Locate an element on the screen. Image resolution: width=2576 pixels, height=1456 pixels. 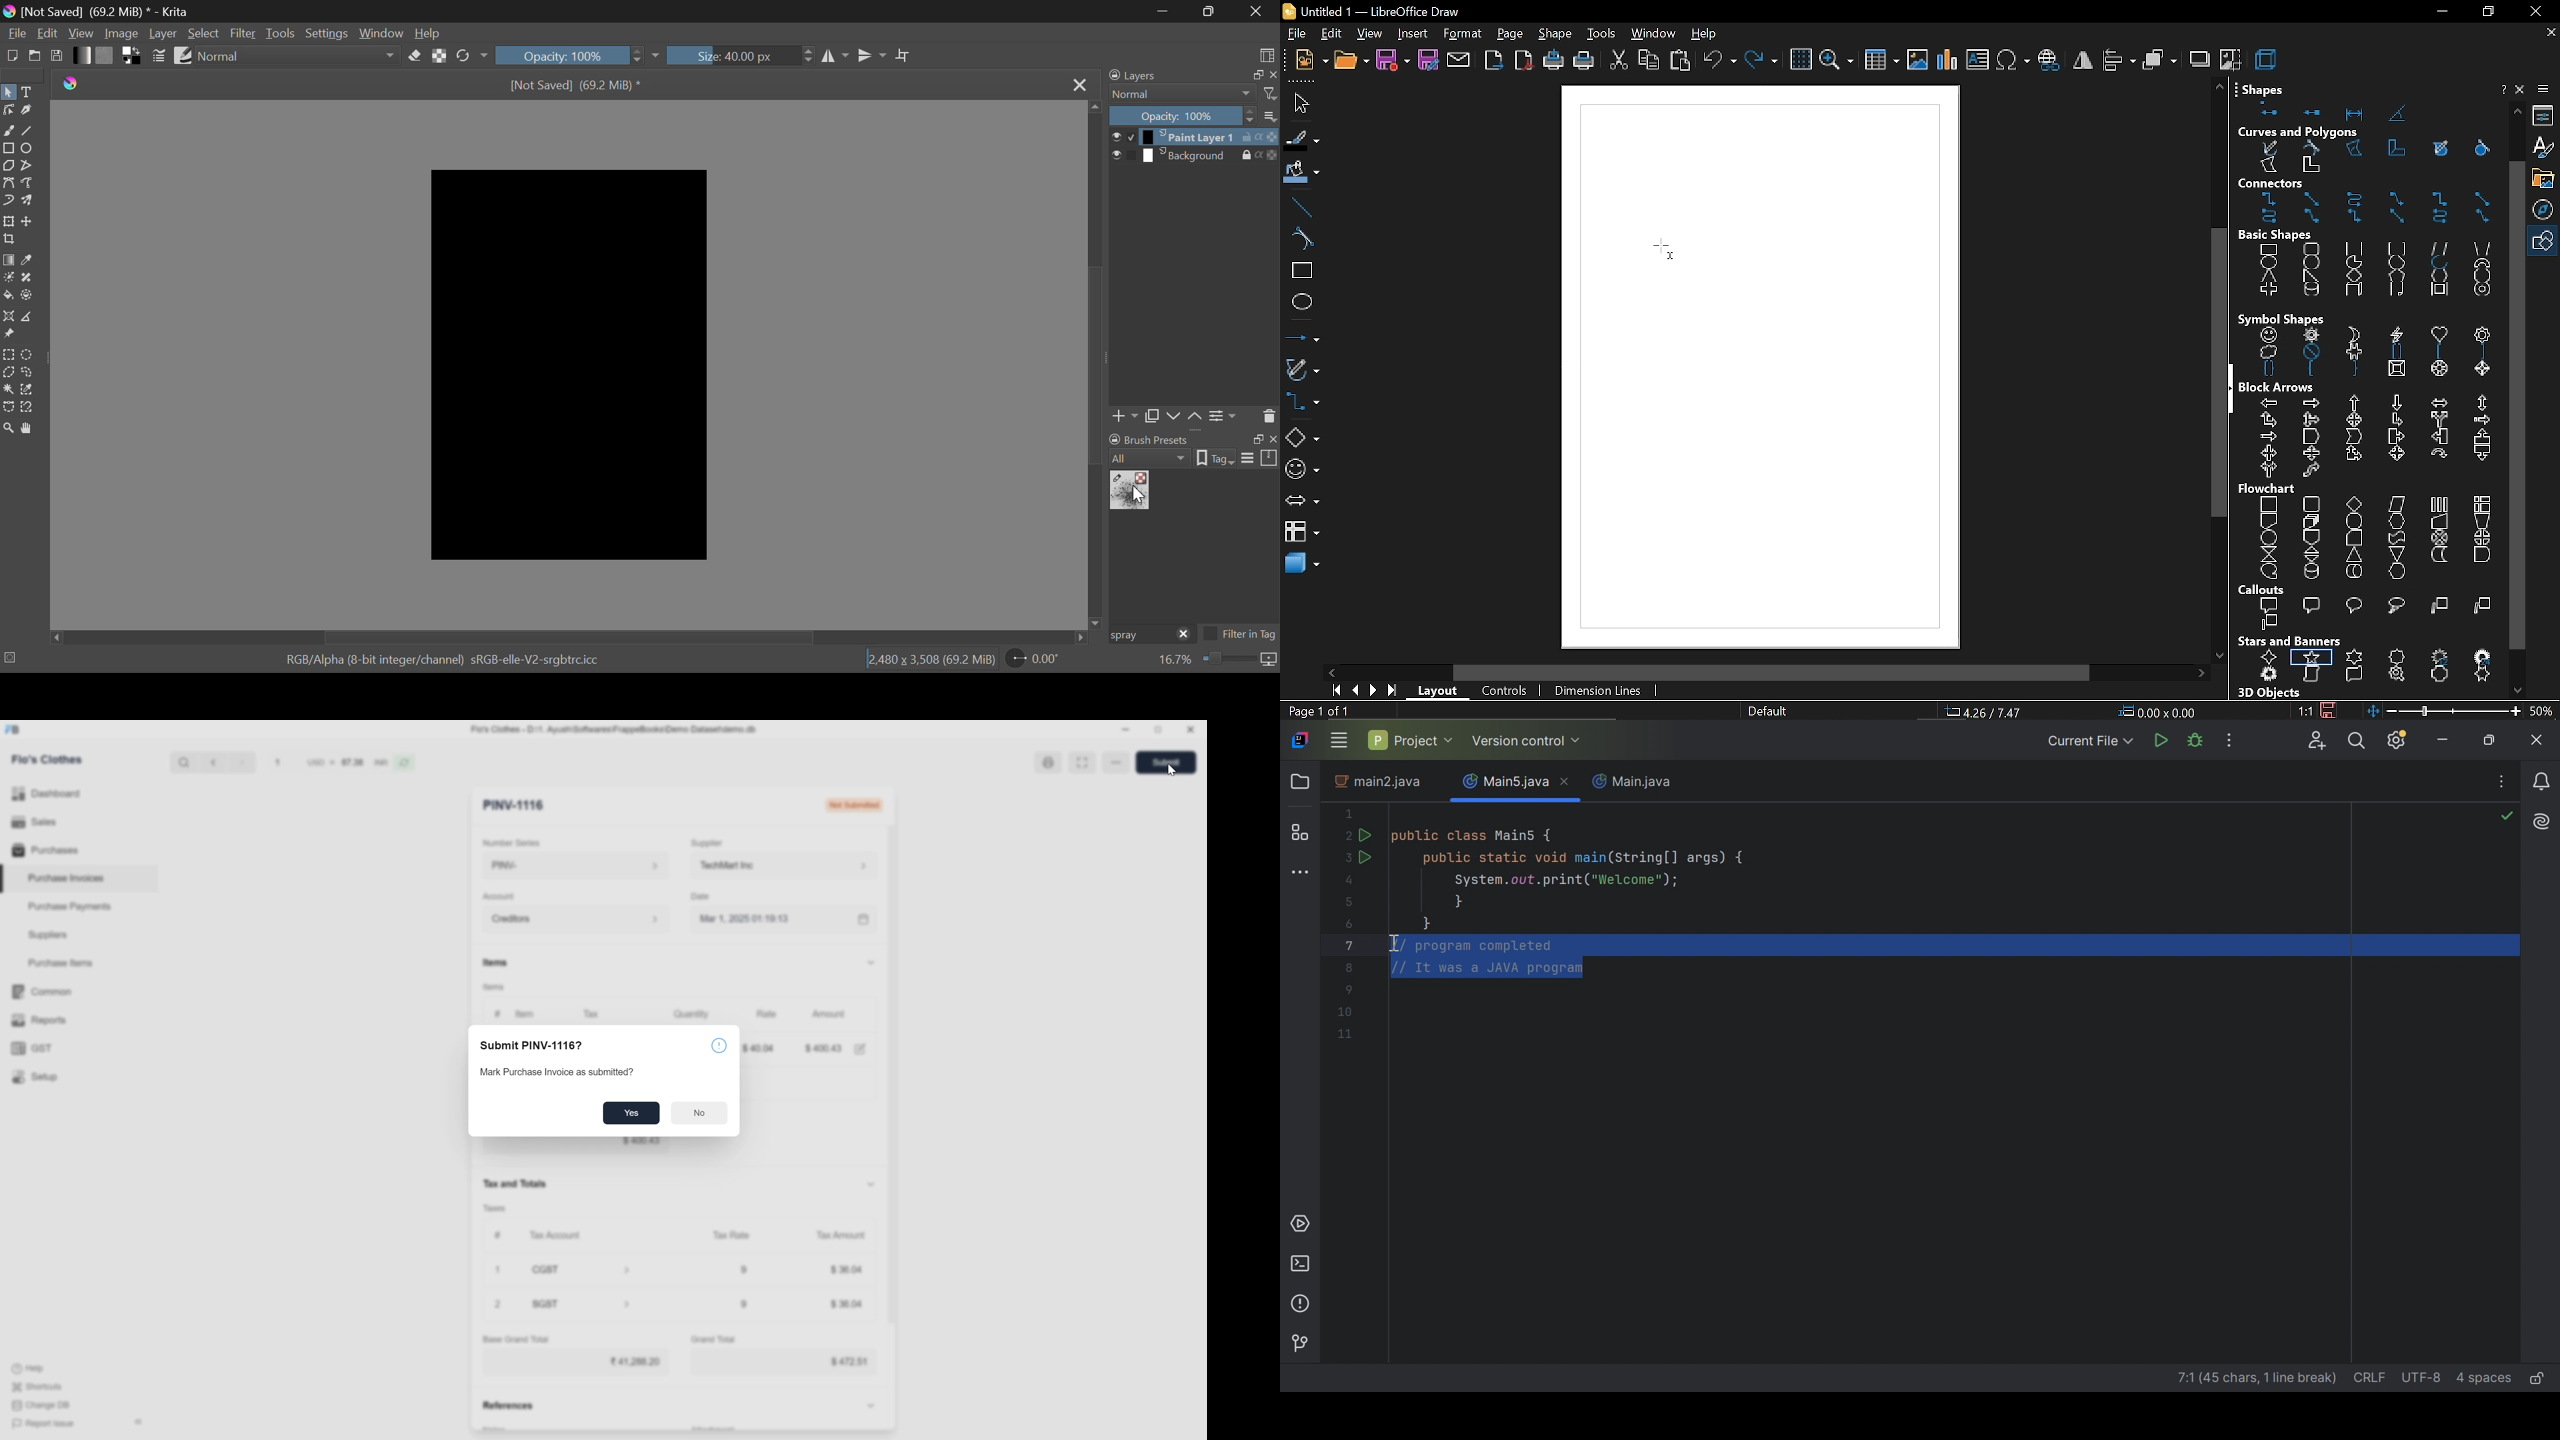
crop is located at coordinates (2230, 60).